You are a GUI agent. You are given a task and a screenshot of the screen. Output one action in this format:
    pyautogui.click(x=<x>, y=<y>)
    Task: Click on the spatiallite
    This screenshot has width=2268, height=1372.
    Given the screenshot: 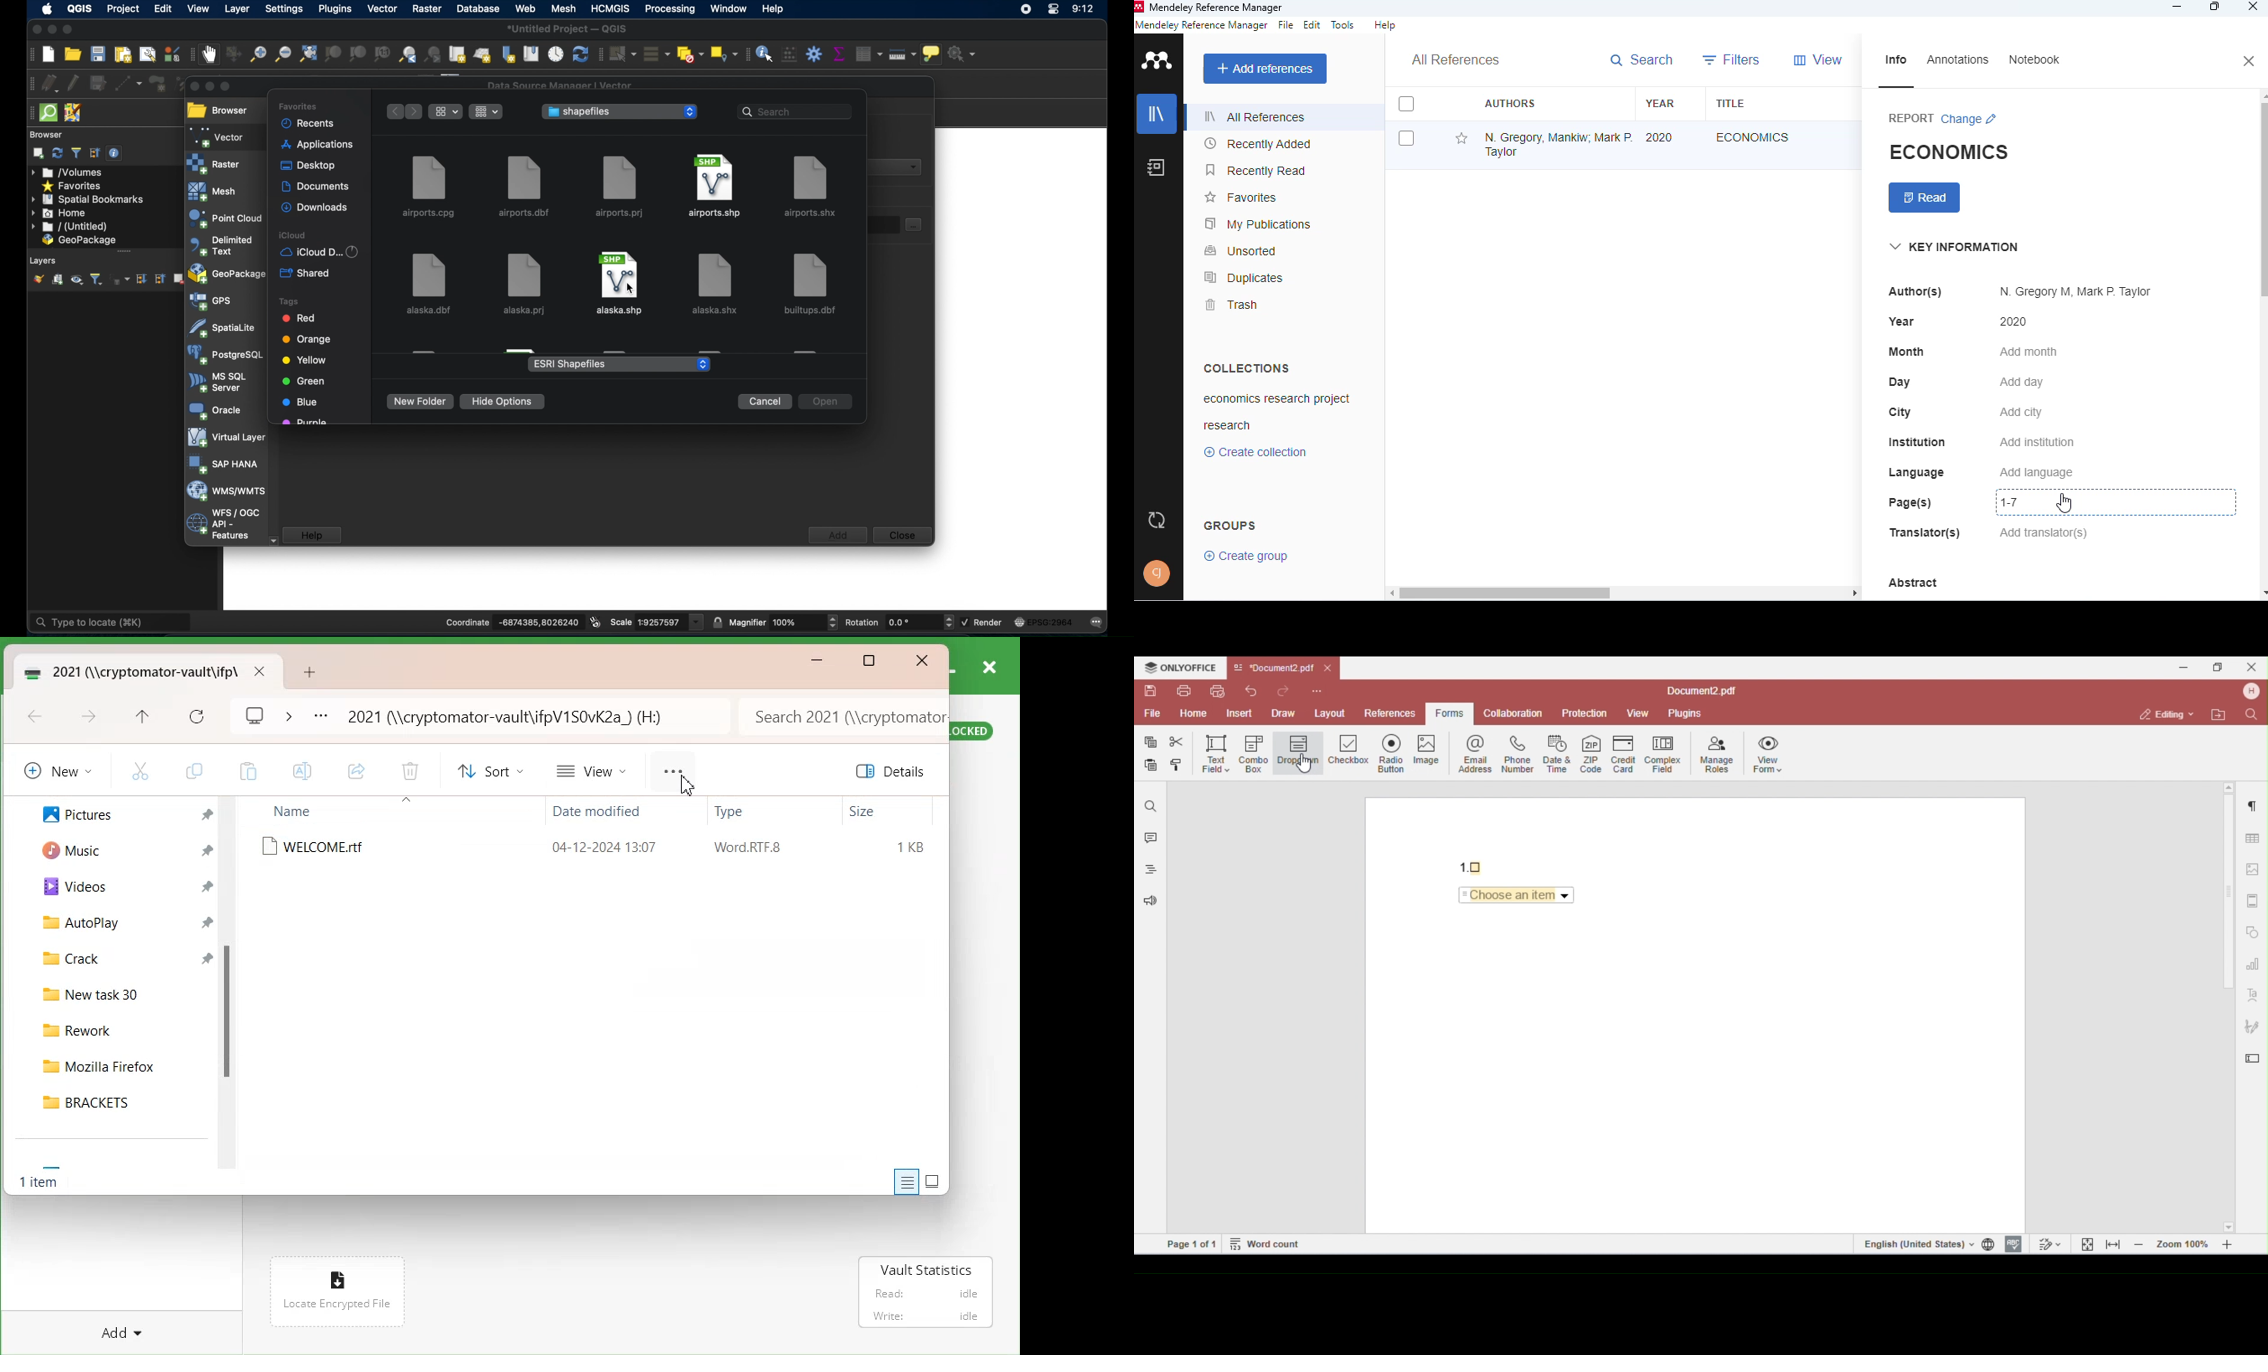 What is the action you would take?
    pyautogui.click(x=223, y=328)
    